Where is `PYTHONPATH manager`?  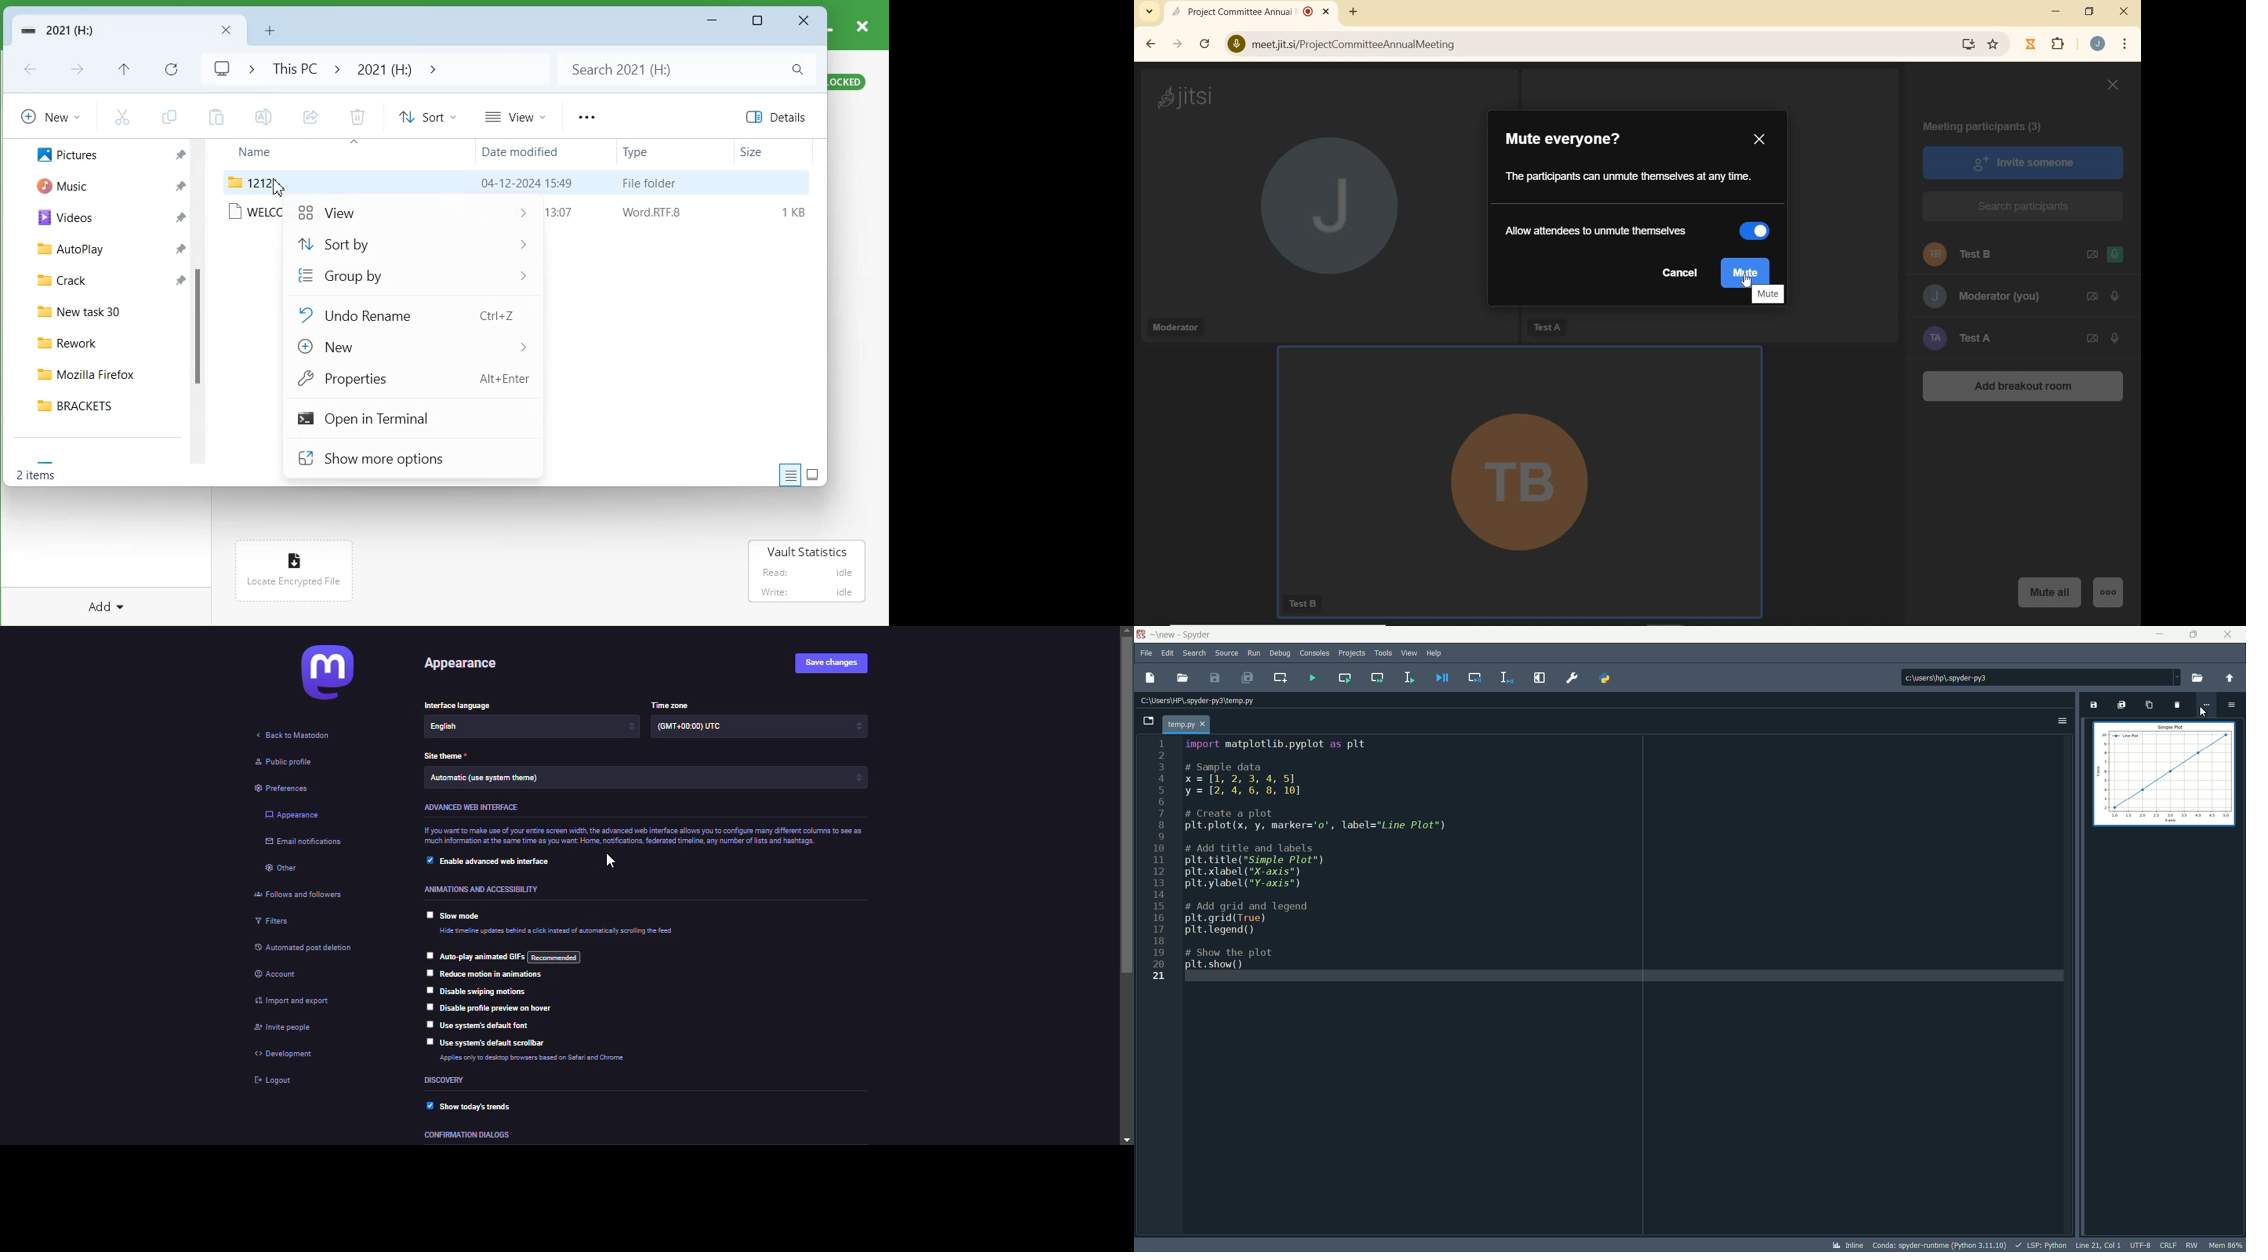
PYTHONPATH manager is located at coordinates (1610, 678).